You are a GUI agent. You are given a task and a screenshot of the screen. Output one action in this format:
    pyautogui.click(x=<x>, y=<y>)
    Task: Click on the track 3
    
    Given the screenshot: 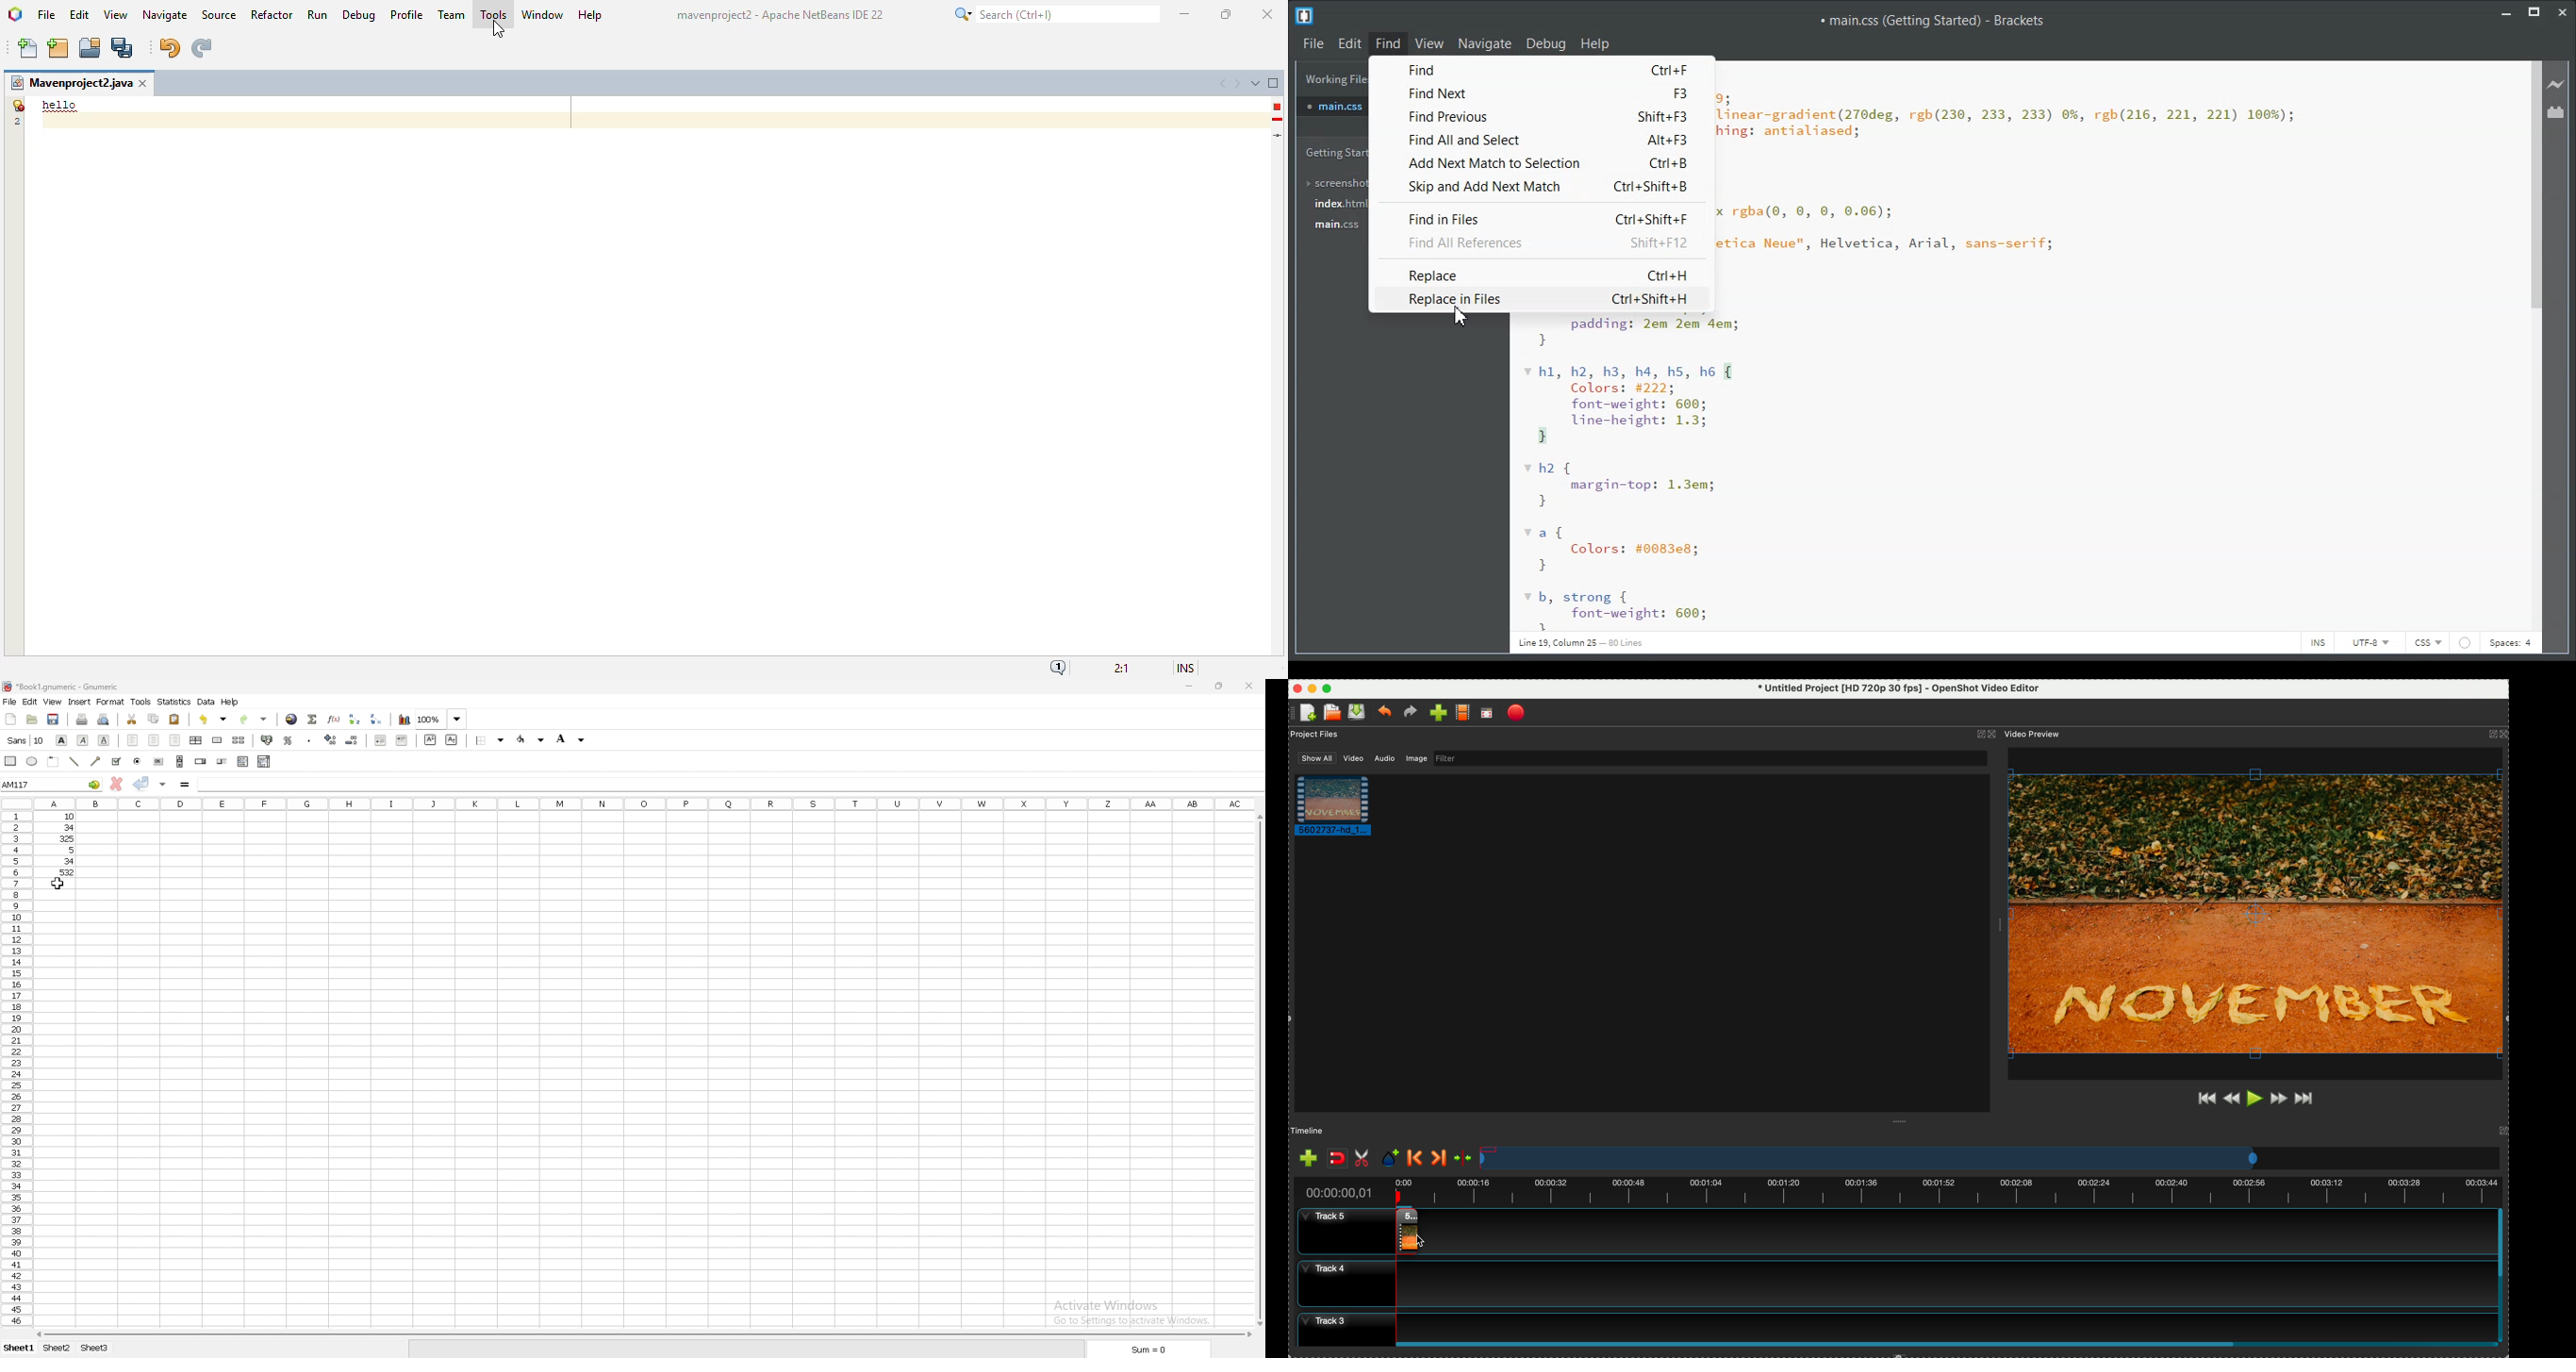 What is the action you would take?
    pyautogui.click(x=1890, y=1324)
    